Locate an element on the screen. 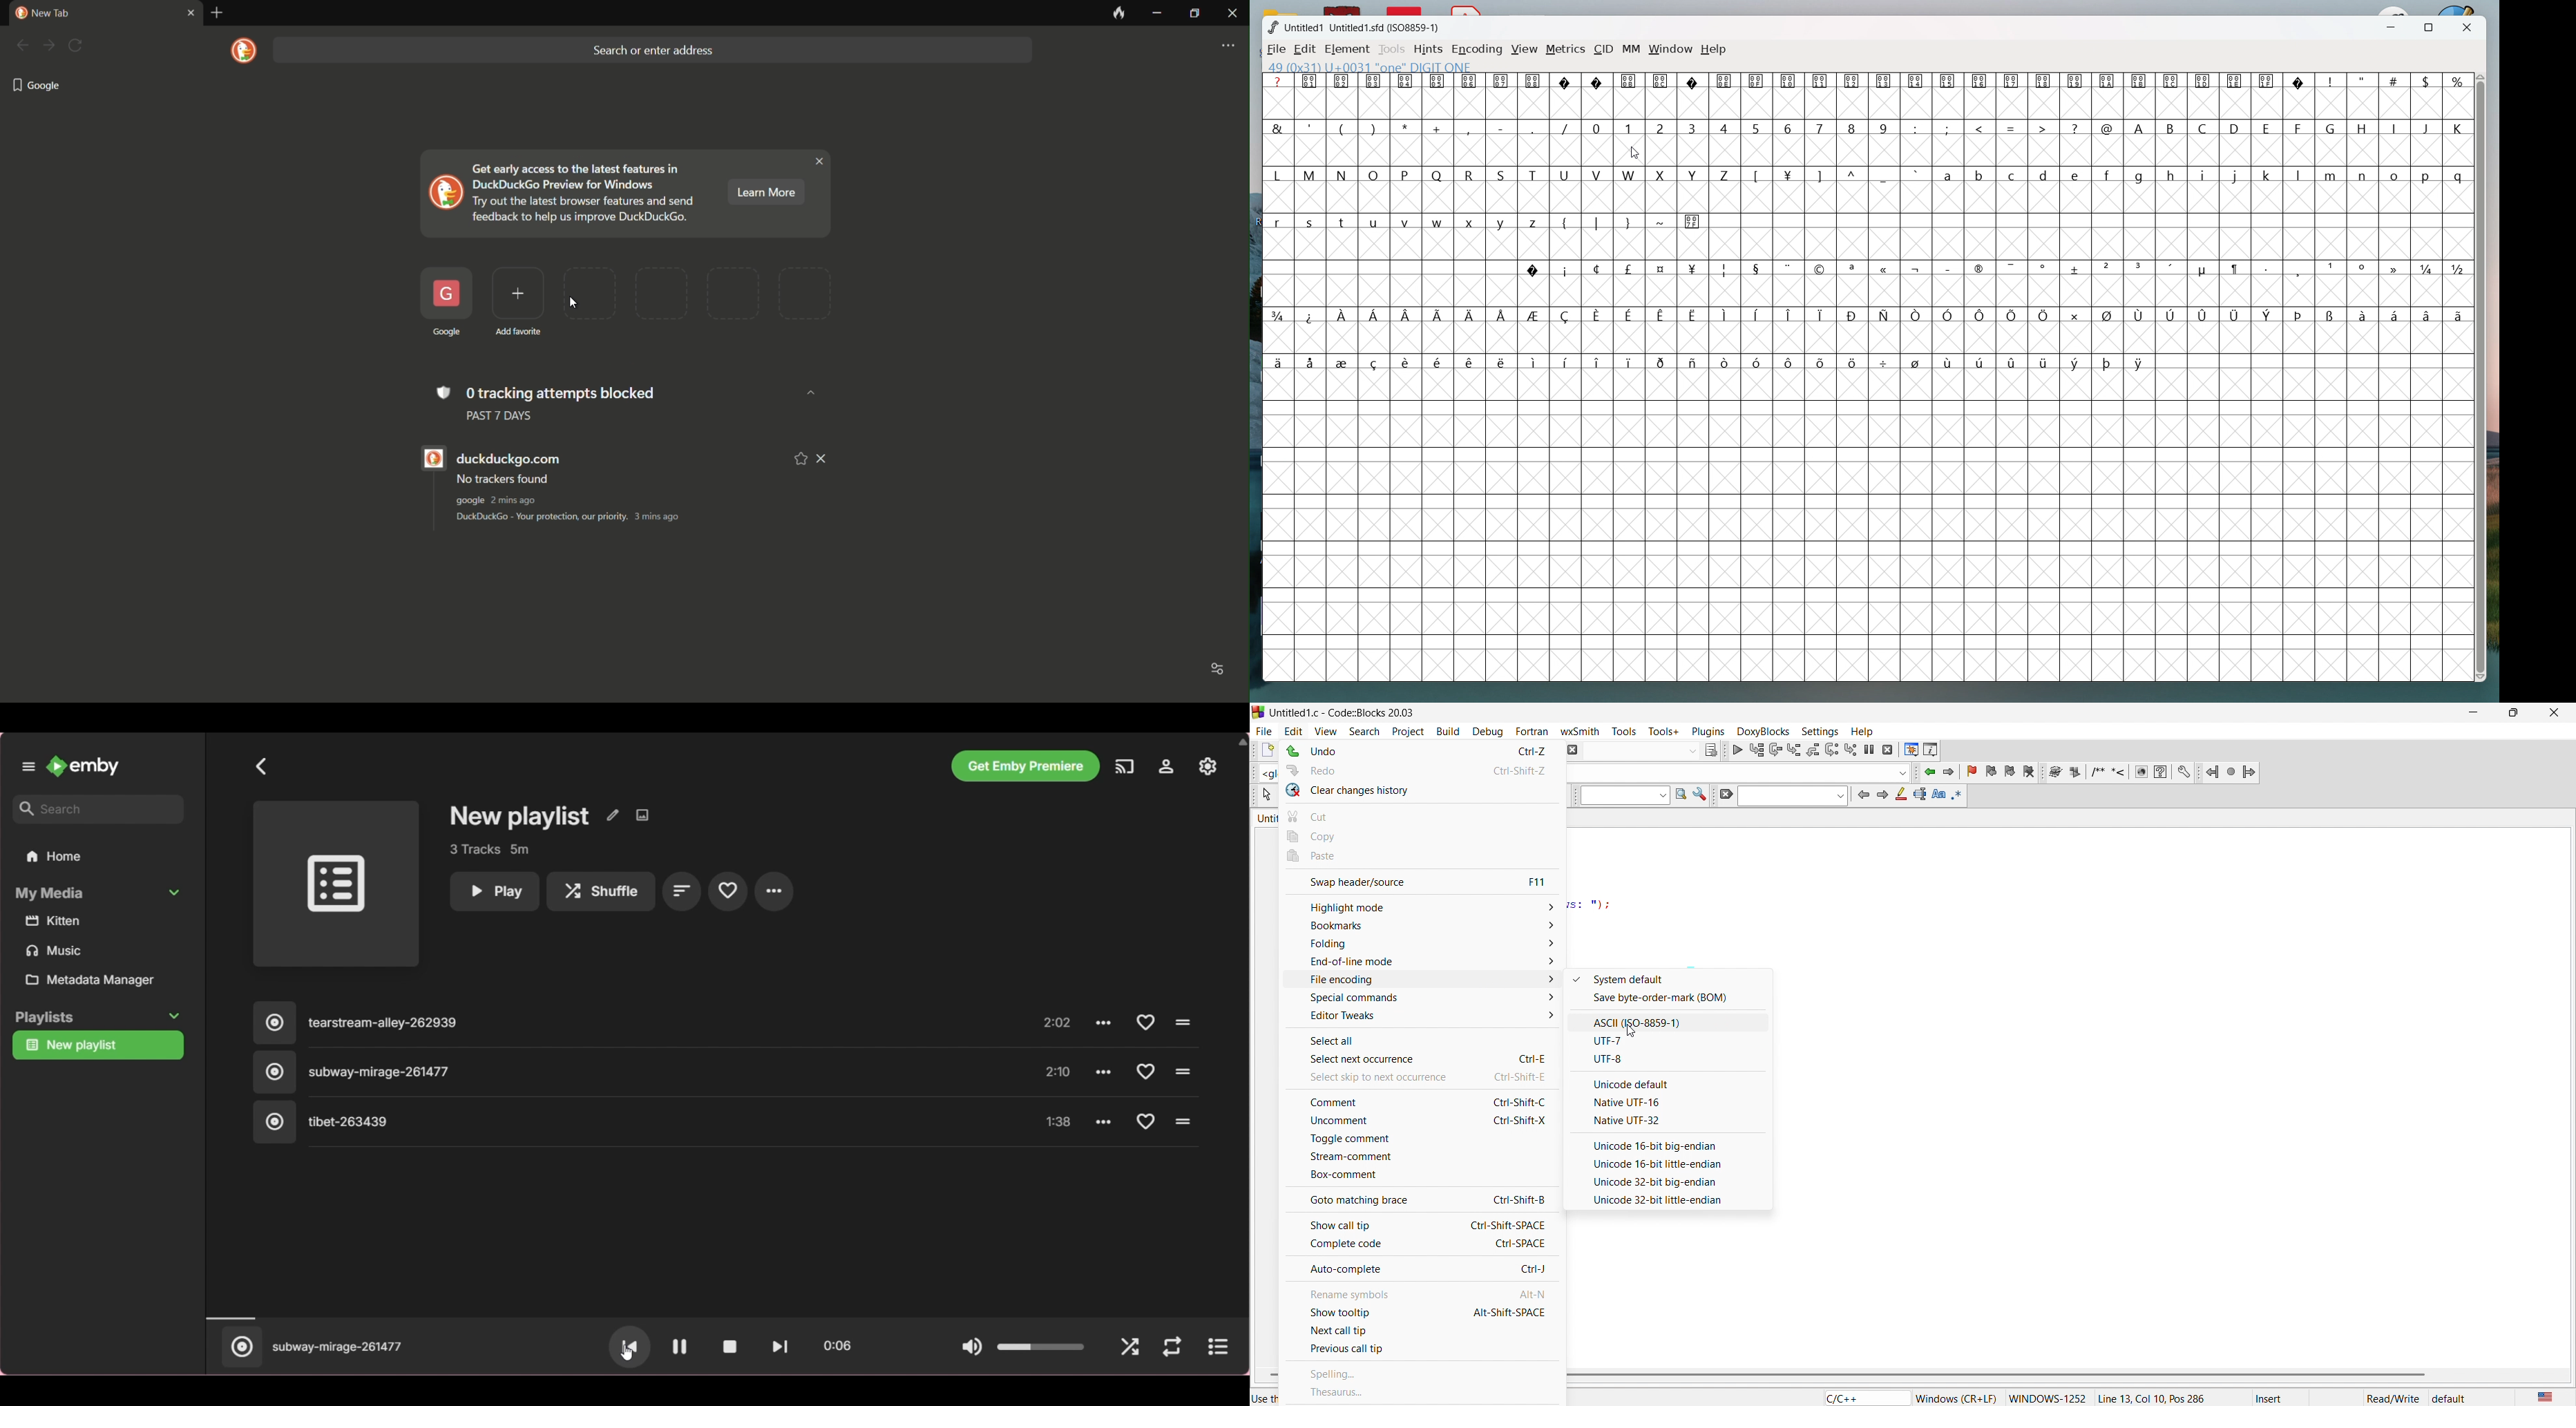 This screenshot has width=2576, height=1428. fortan is located at coordinates (1534, 733).